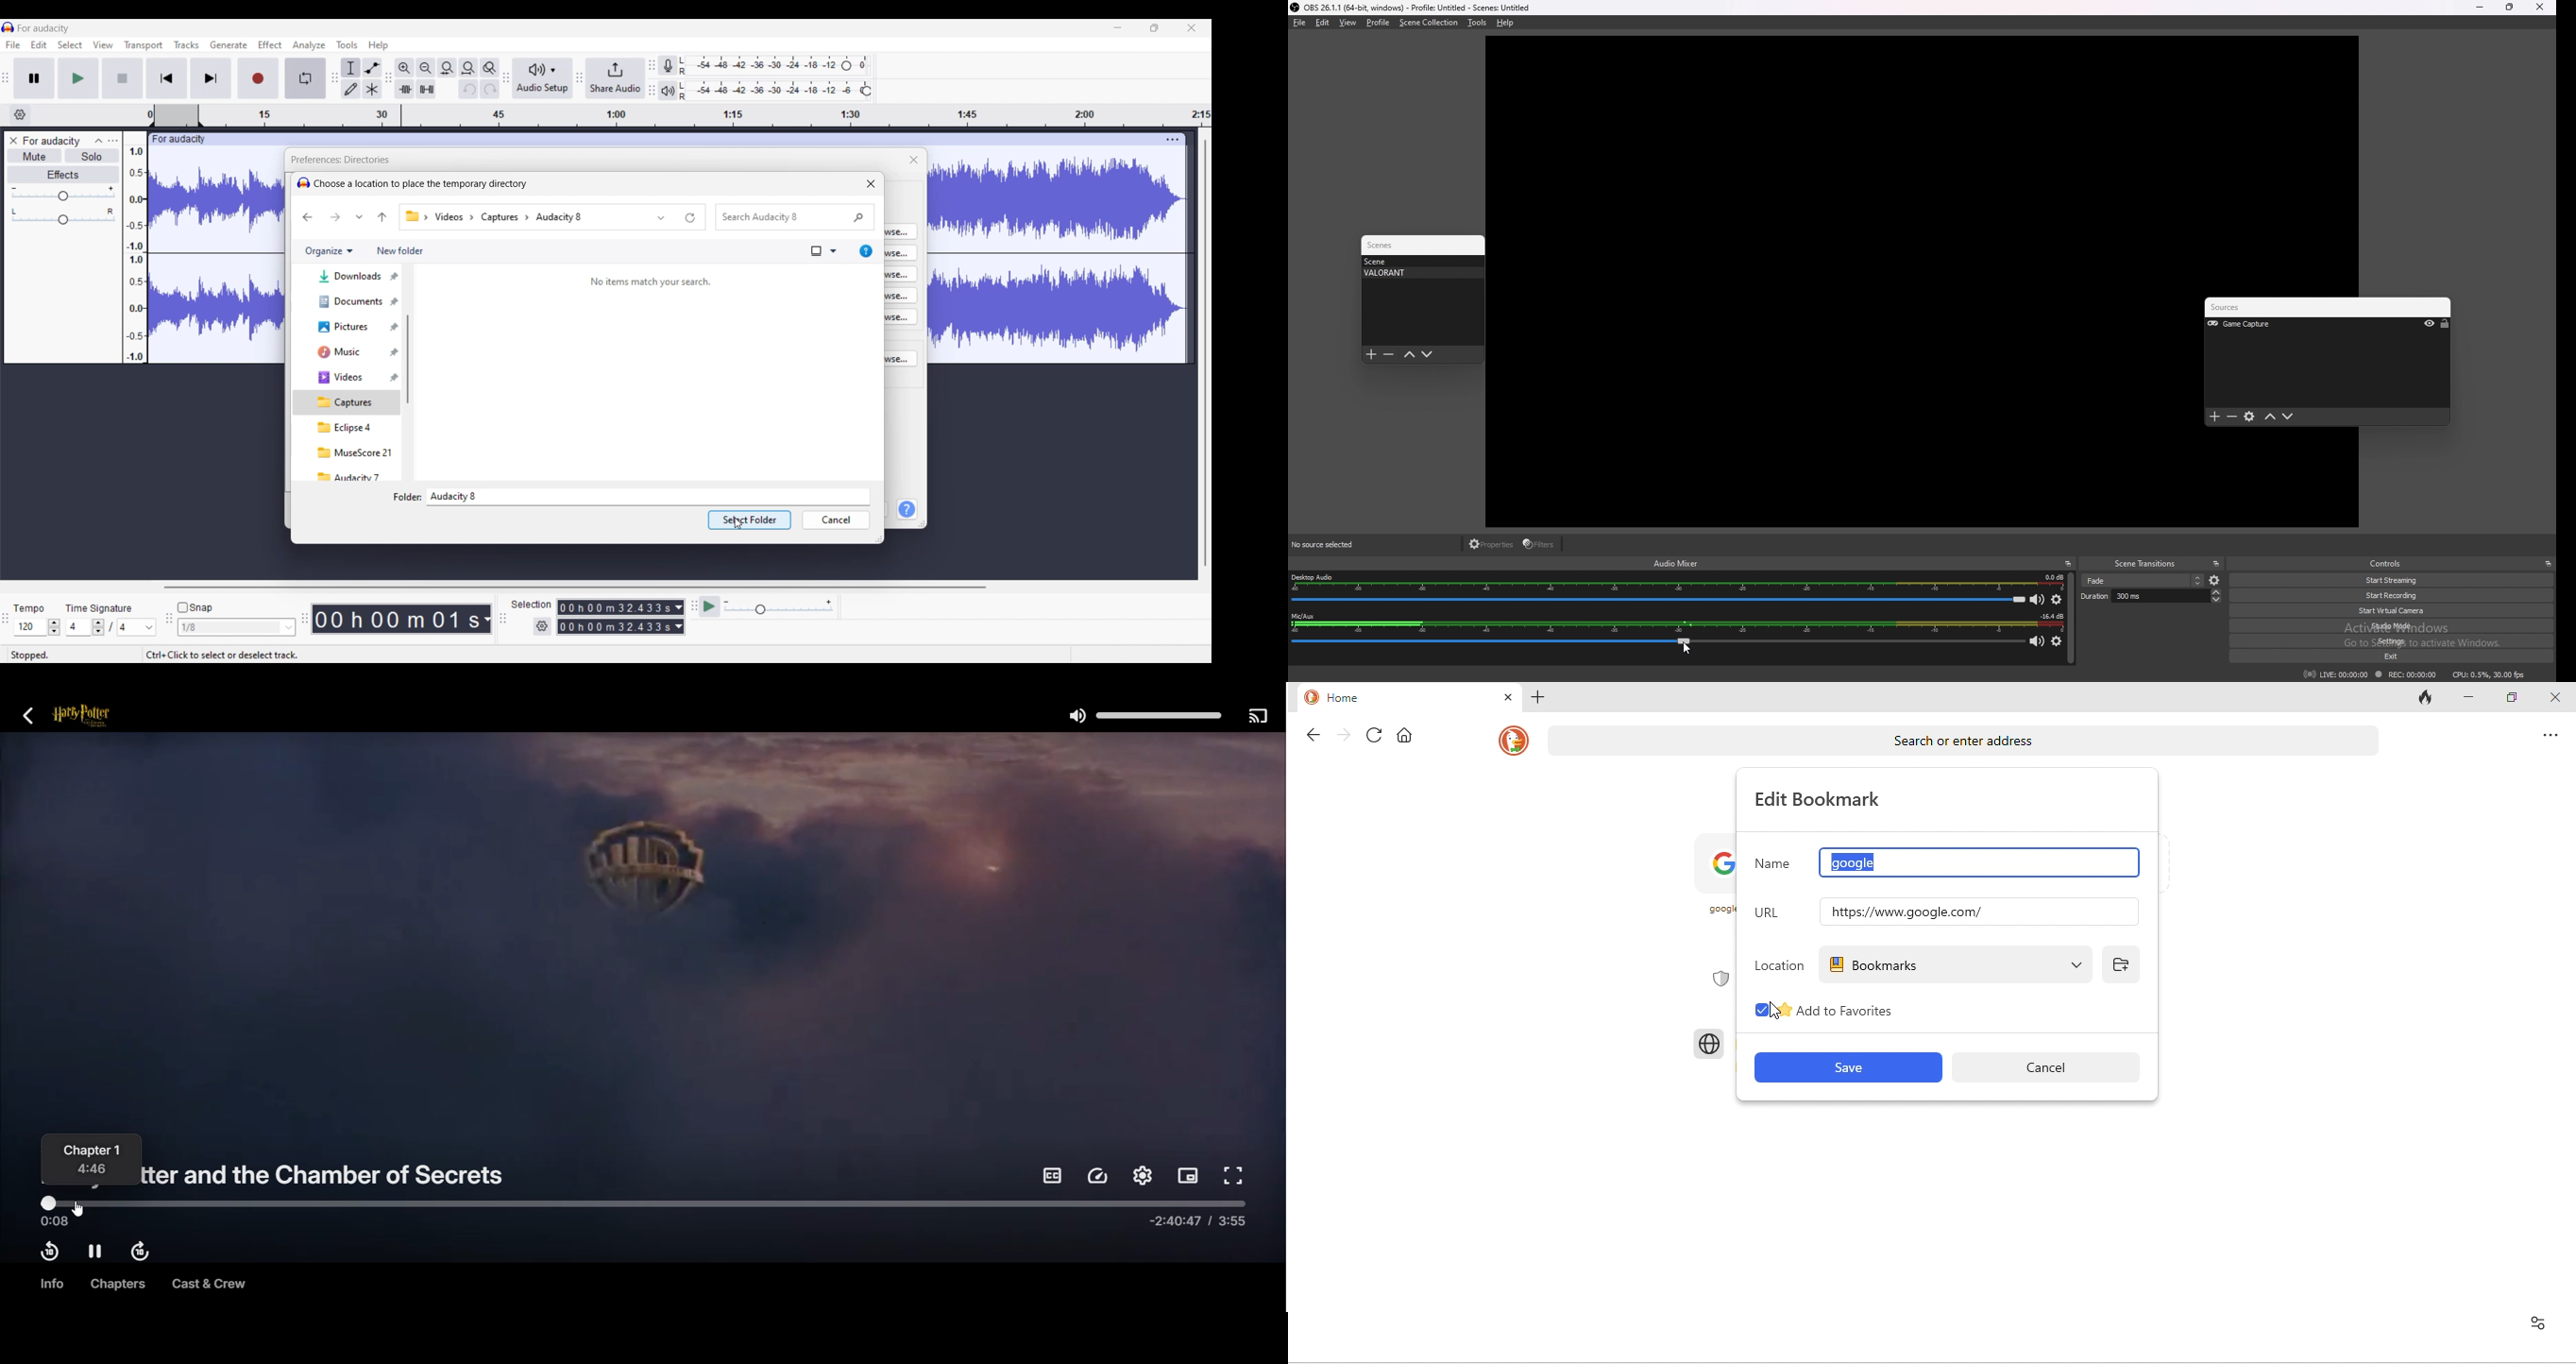 The width and height of the screenshot is (2576, 1372). What do you see at coordinates (750, 520) in the screenshot?
I see `selected folder` at bounding box center [750, 520].